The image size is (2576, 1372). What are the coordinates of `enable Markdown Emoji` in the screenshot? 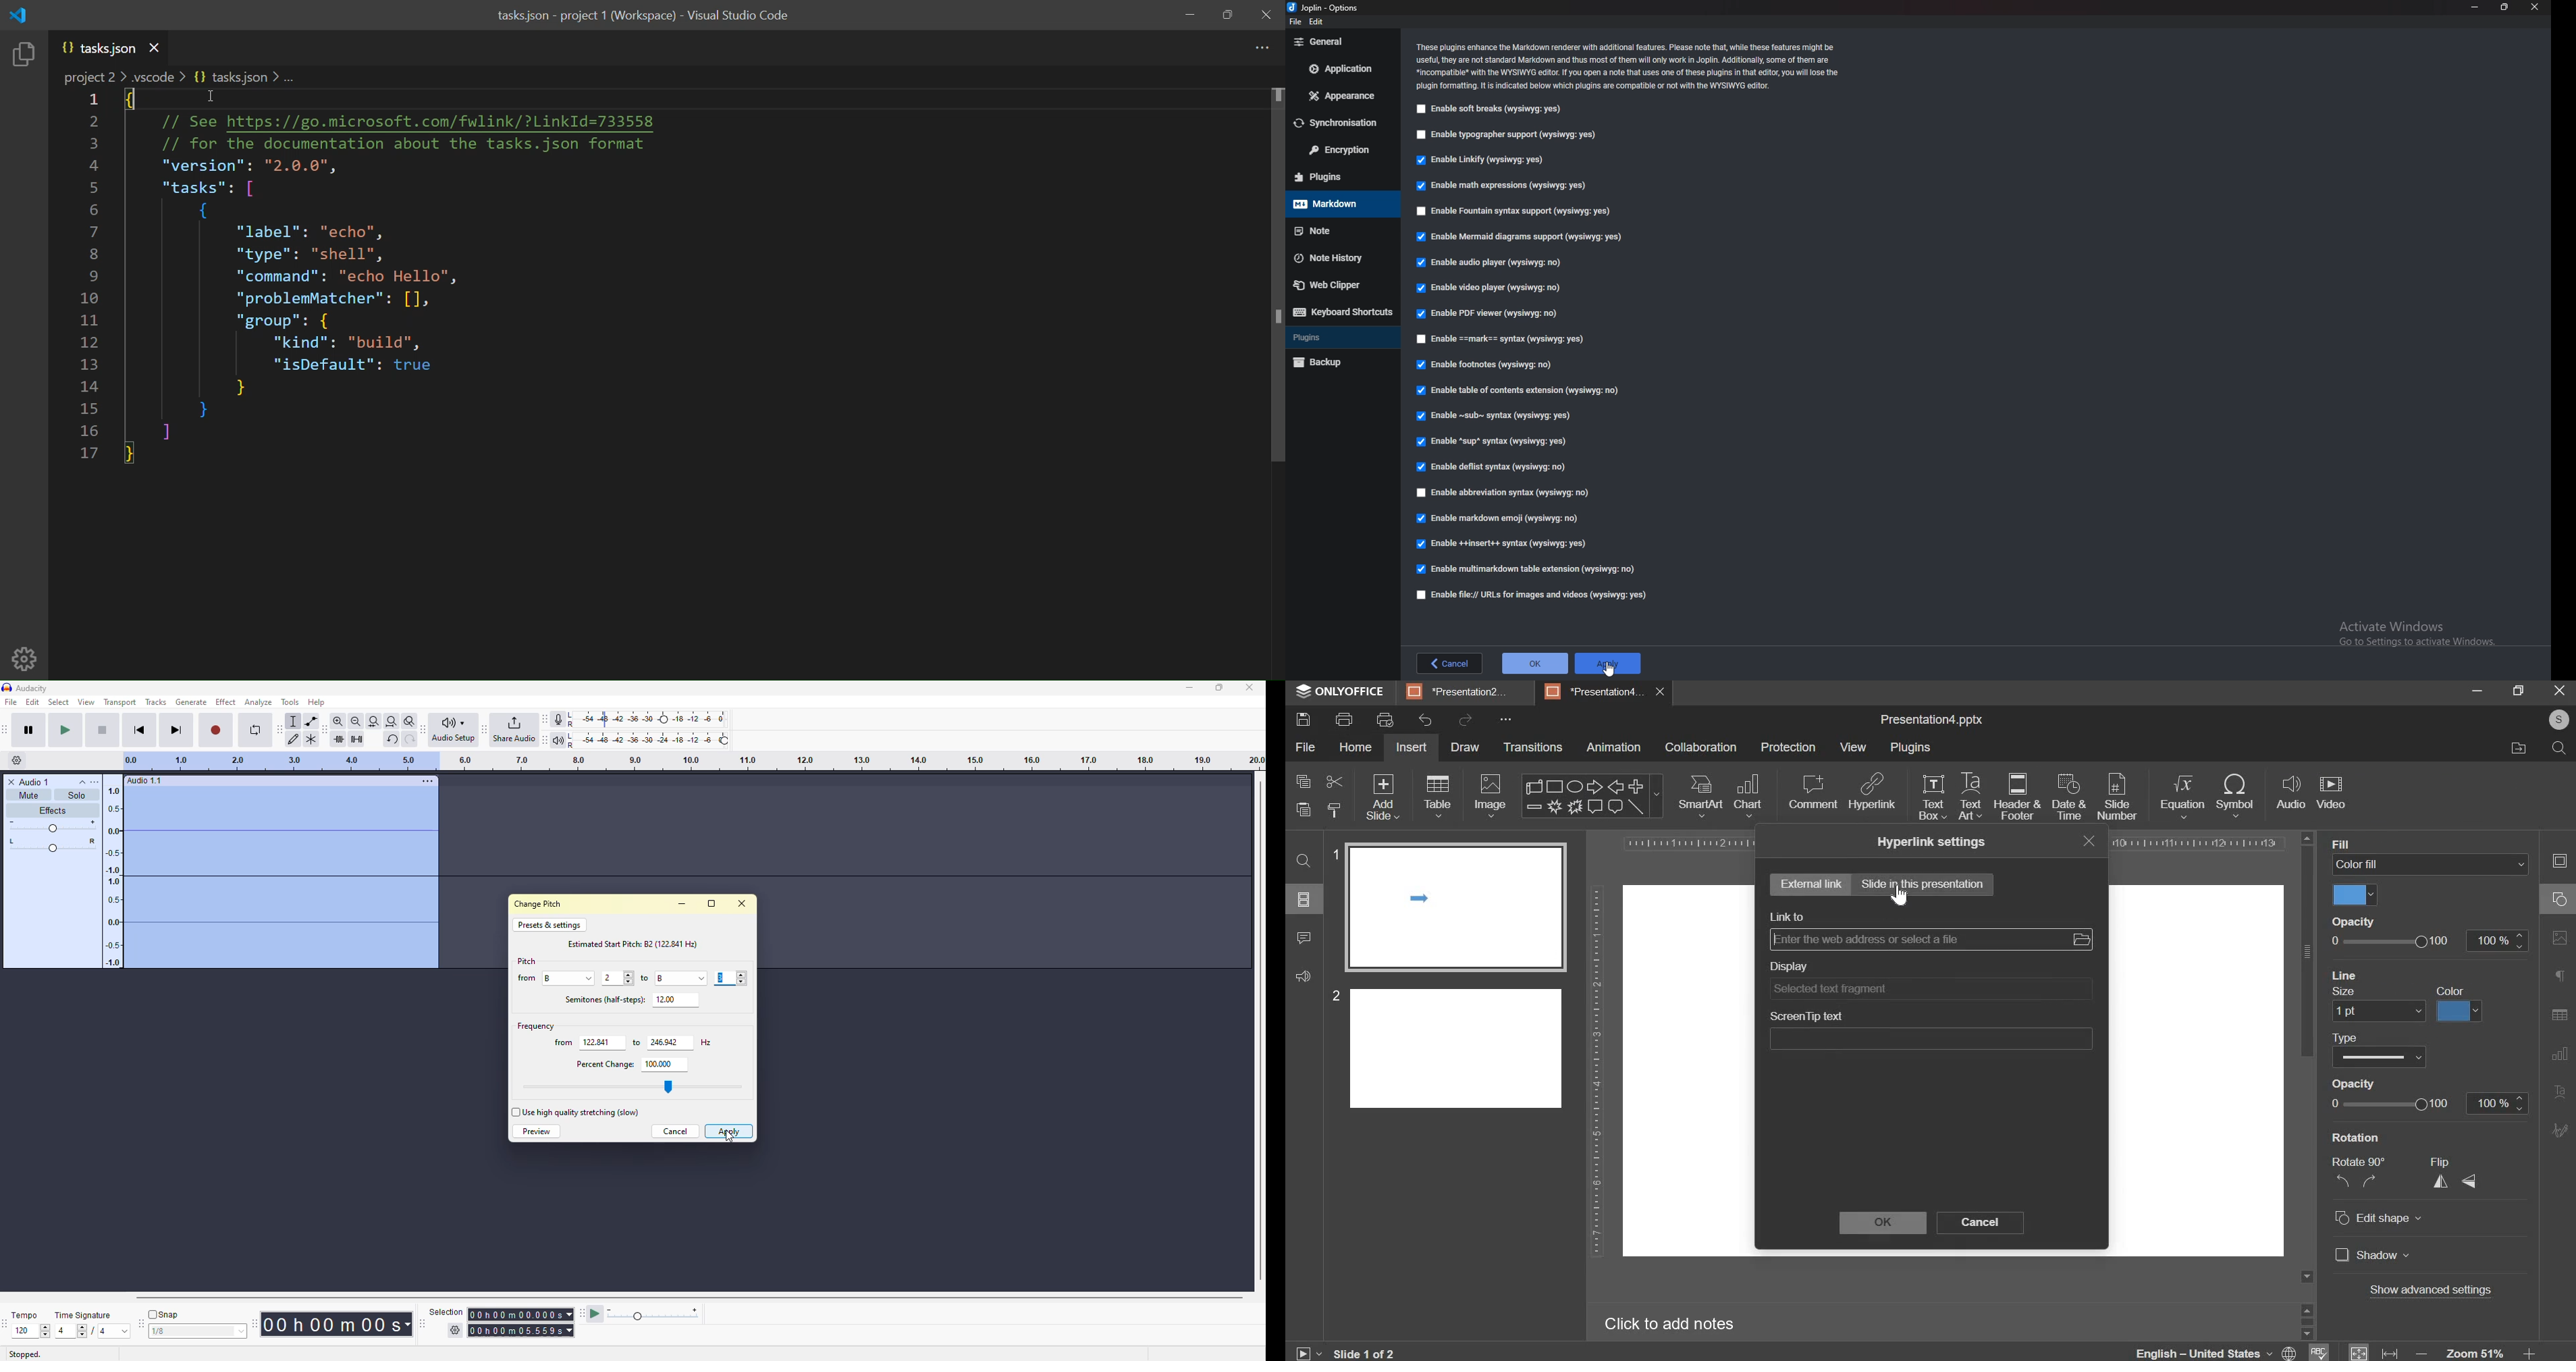 It's located at (1500, 519).